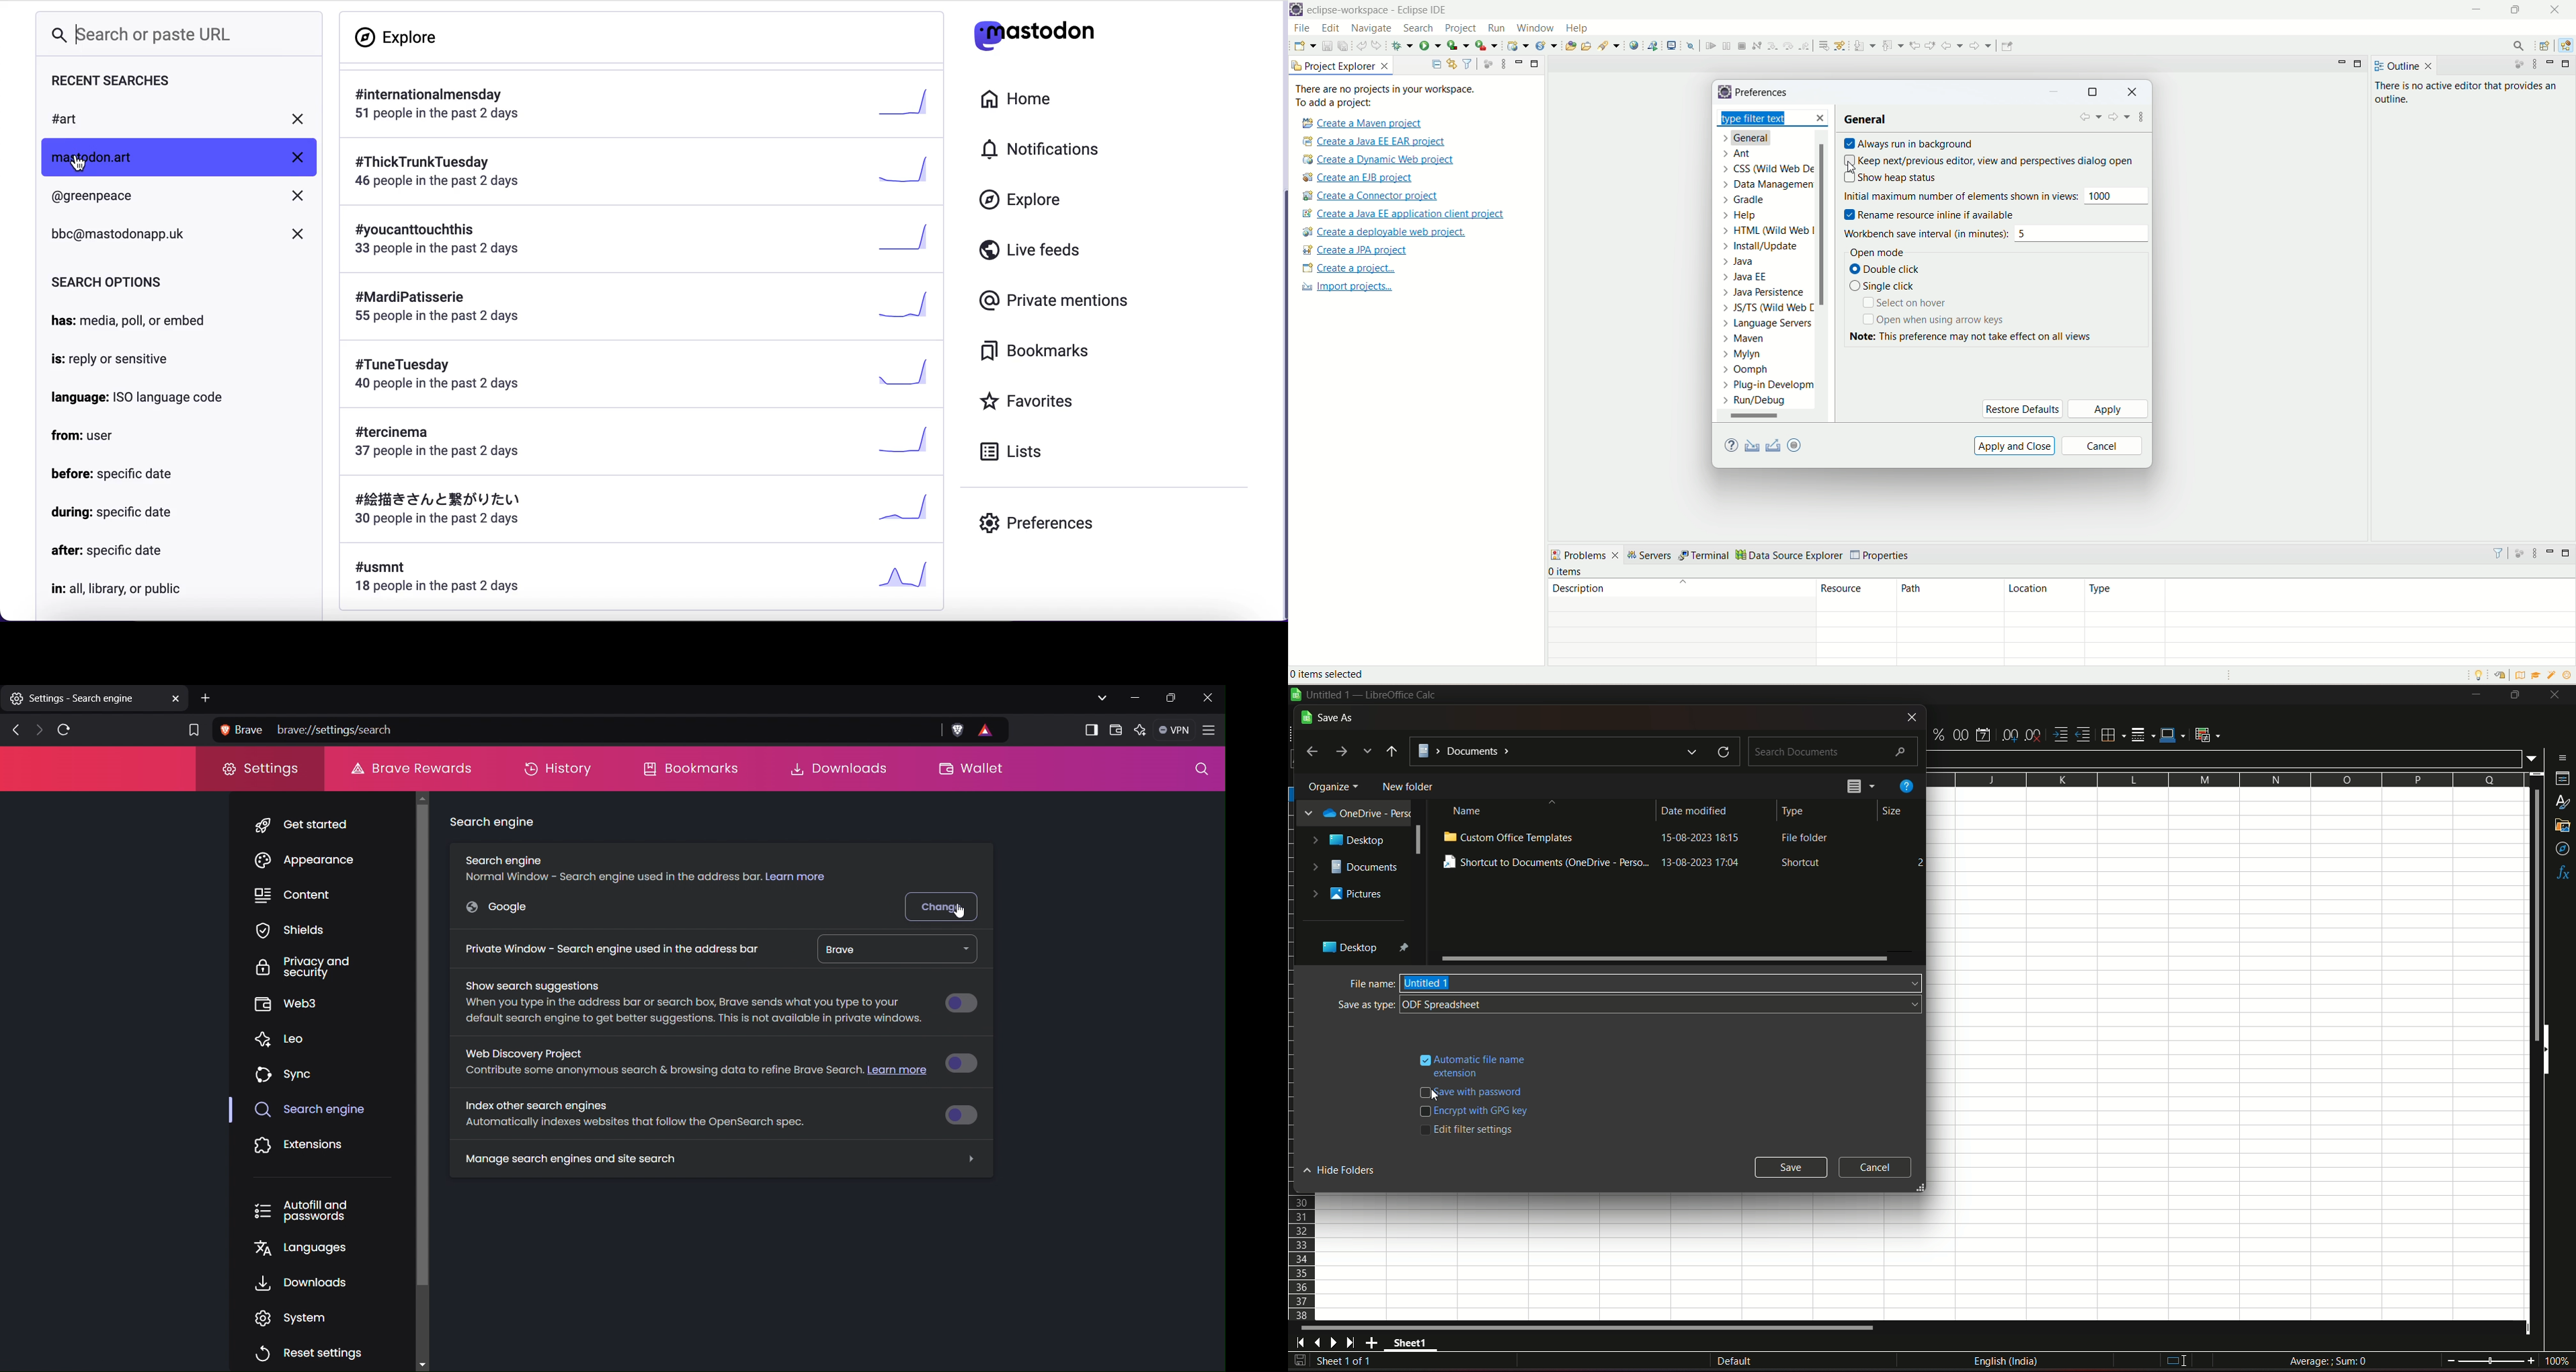  What do you see at coordinates (1351, 1363) in the screenshot?
I see `sheet number` at bounding box center [1351, 1363].